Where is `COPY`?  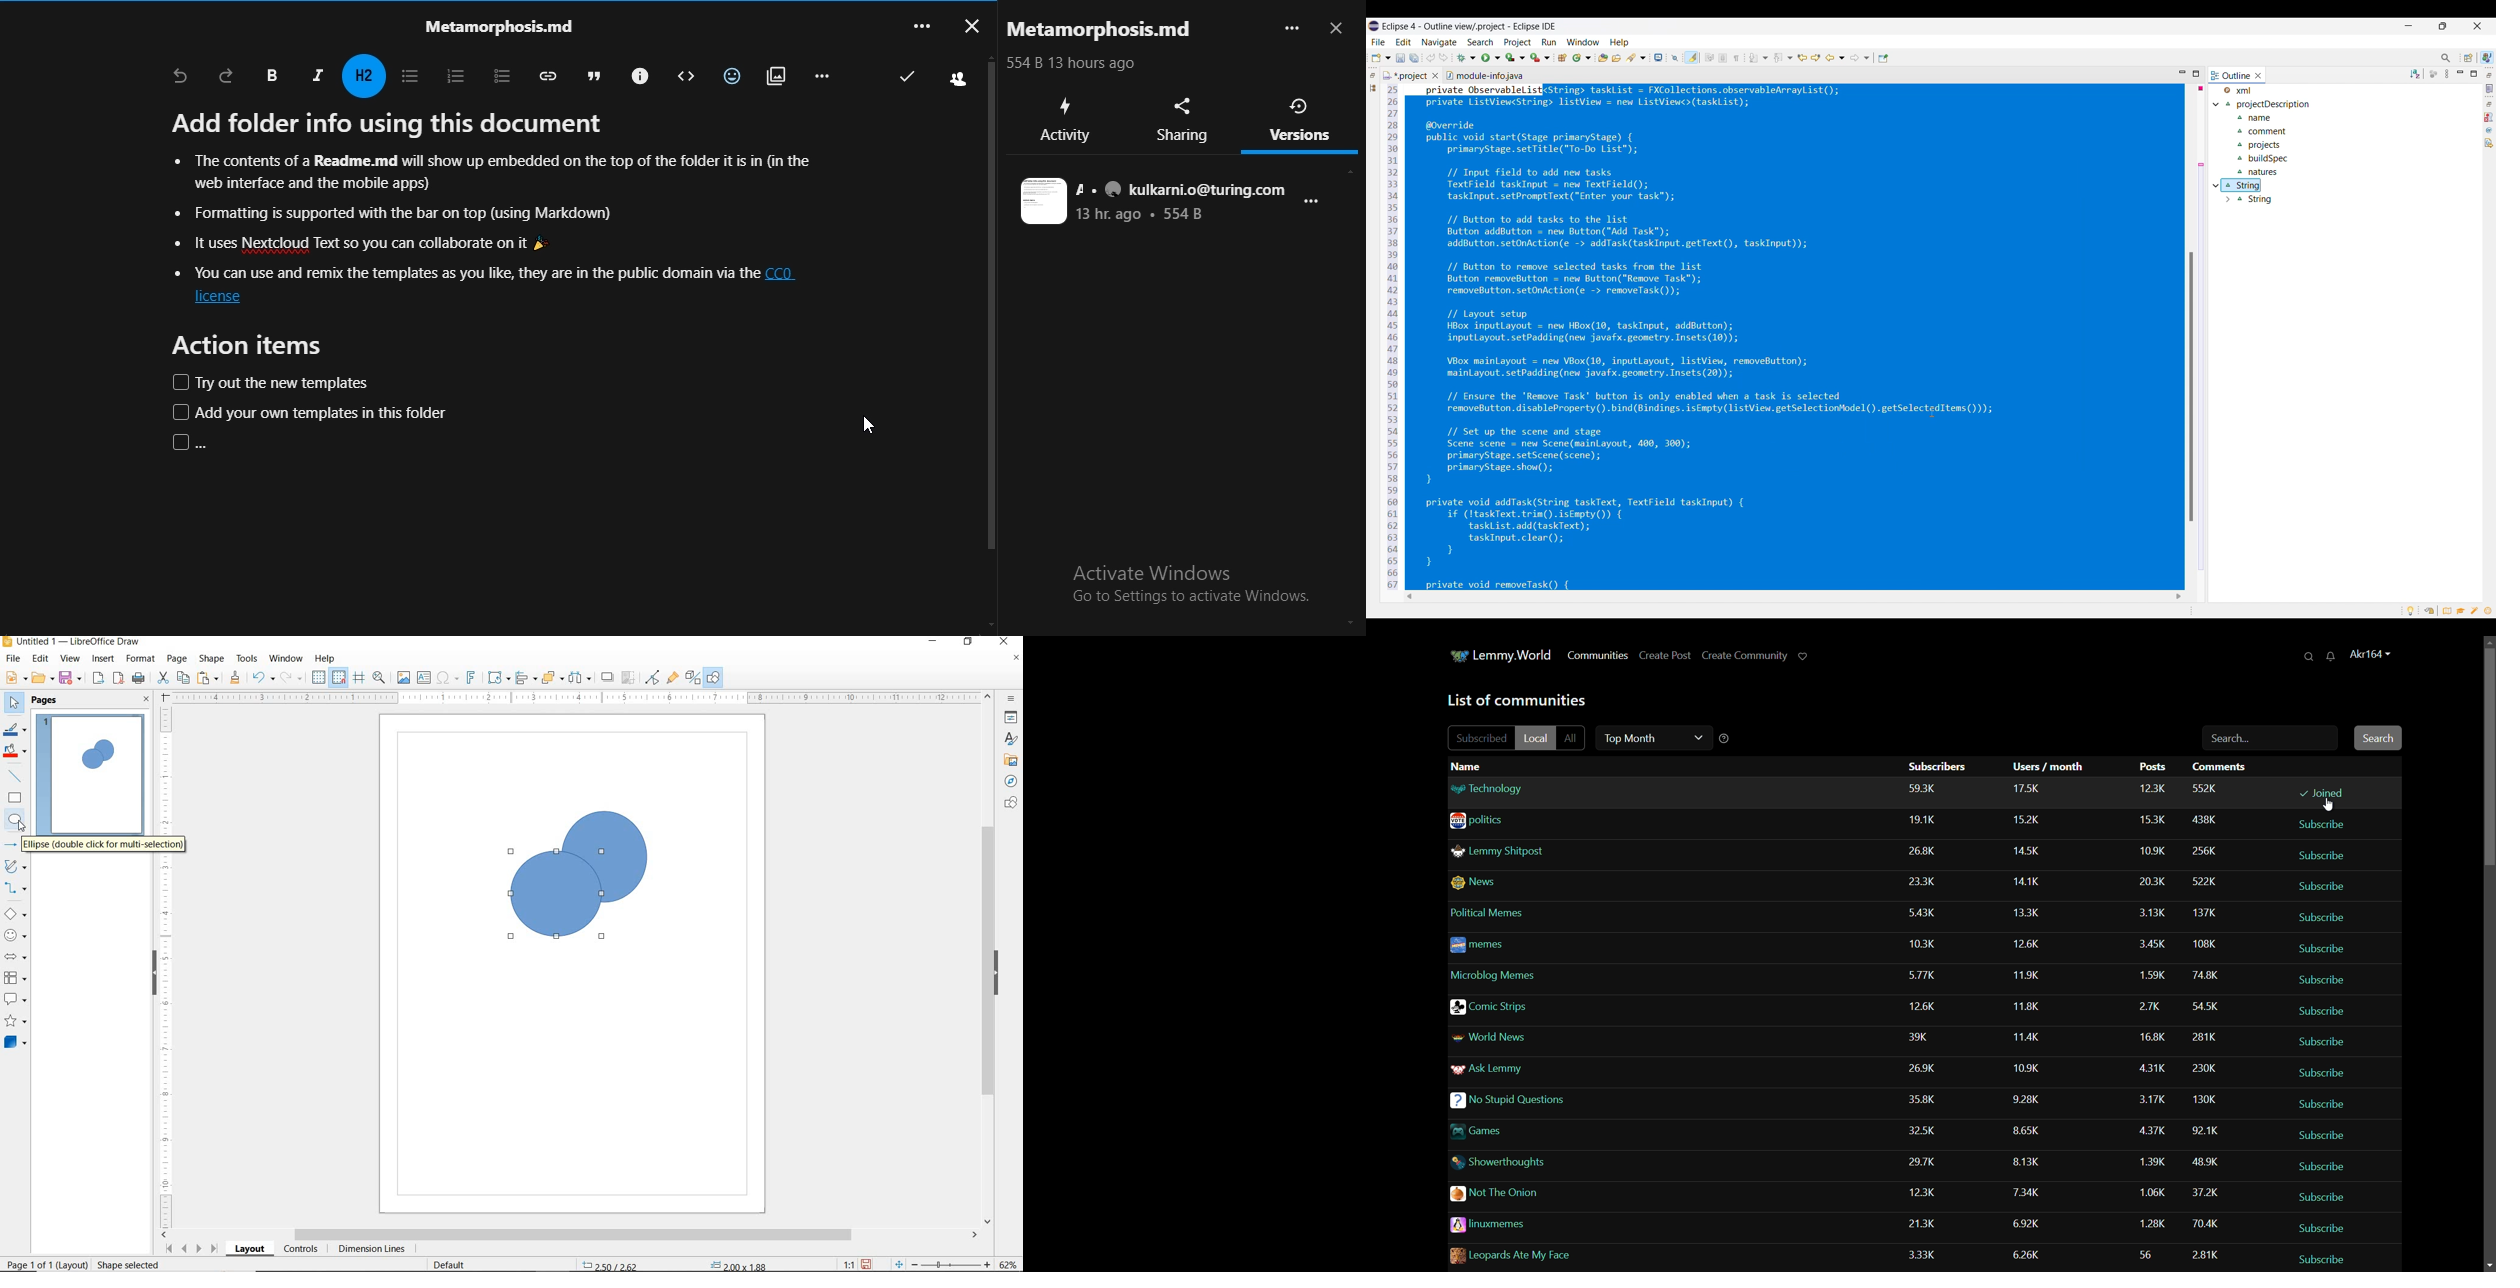 COPY is located at coordinates (183, 677).